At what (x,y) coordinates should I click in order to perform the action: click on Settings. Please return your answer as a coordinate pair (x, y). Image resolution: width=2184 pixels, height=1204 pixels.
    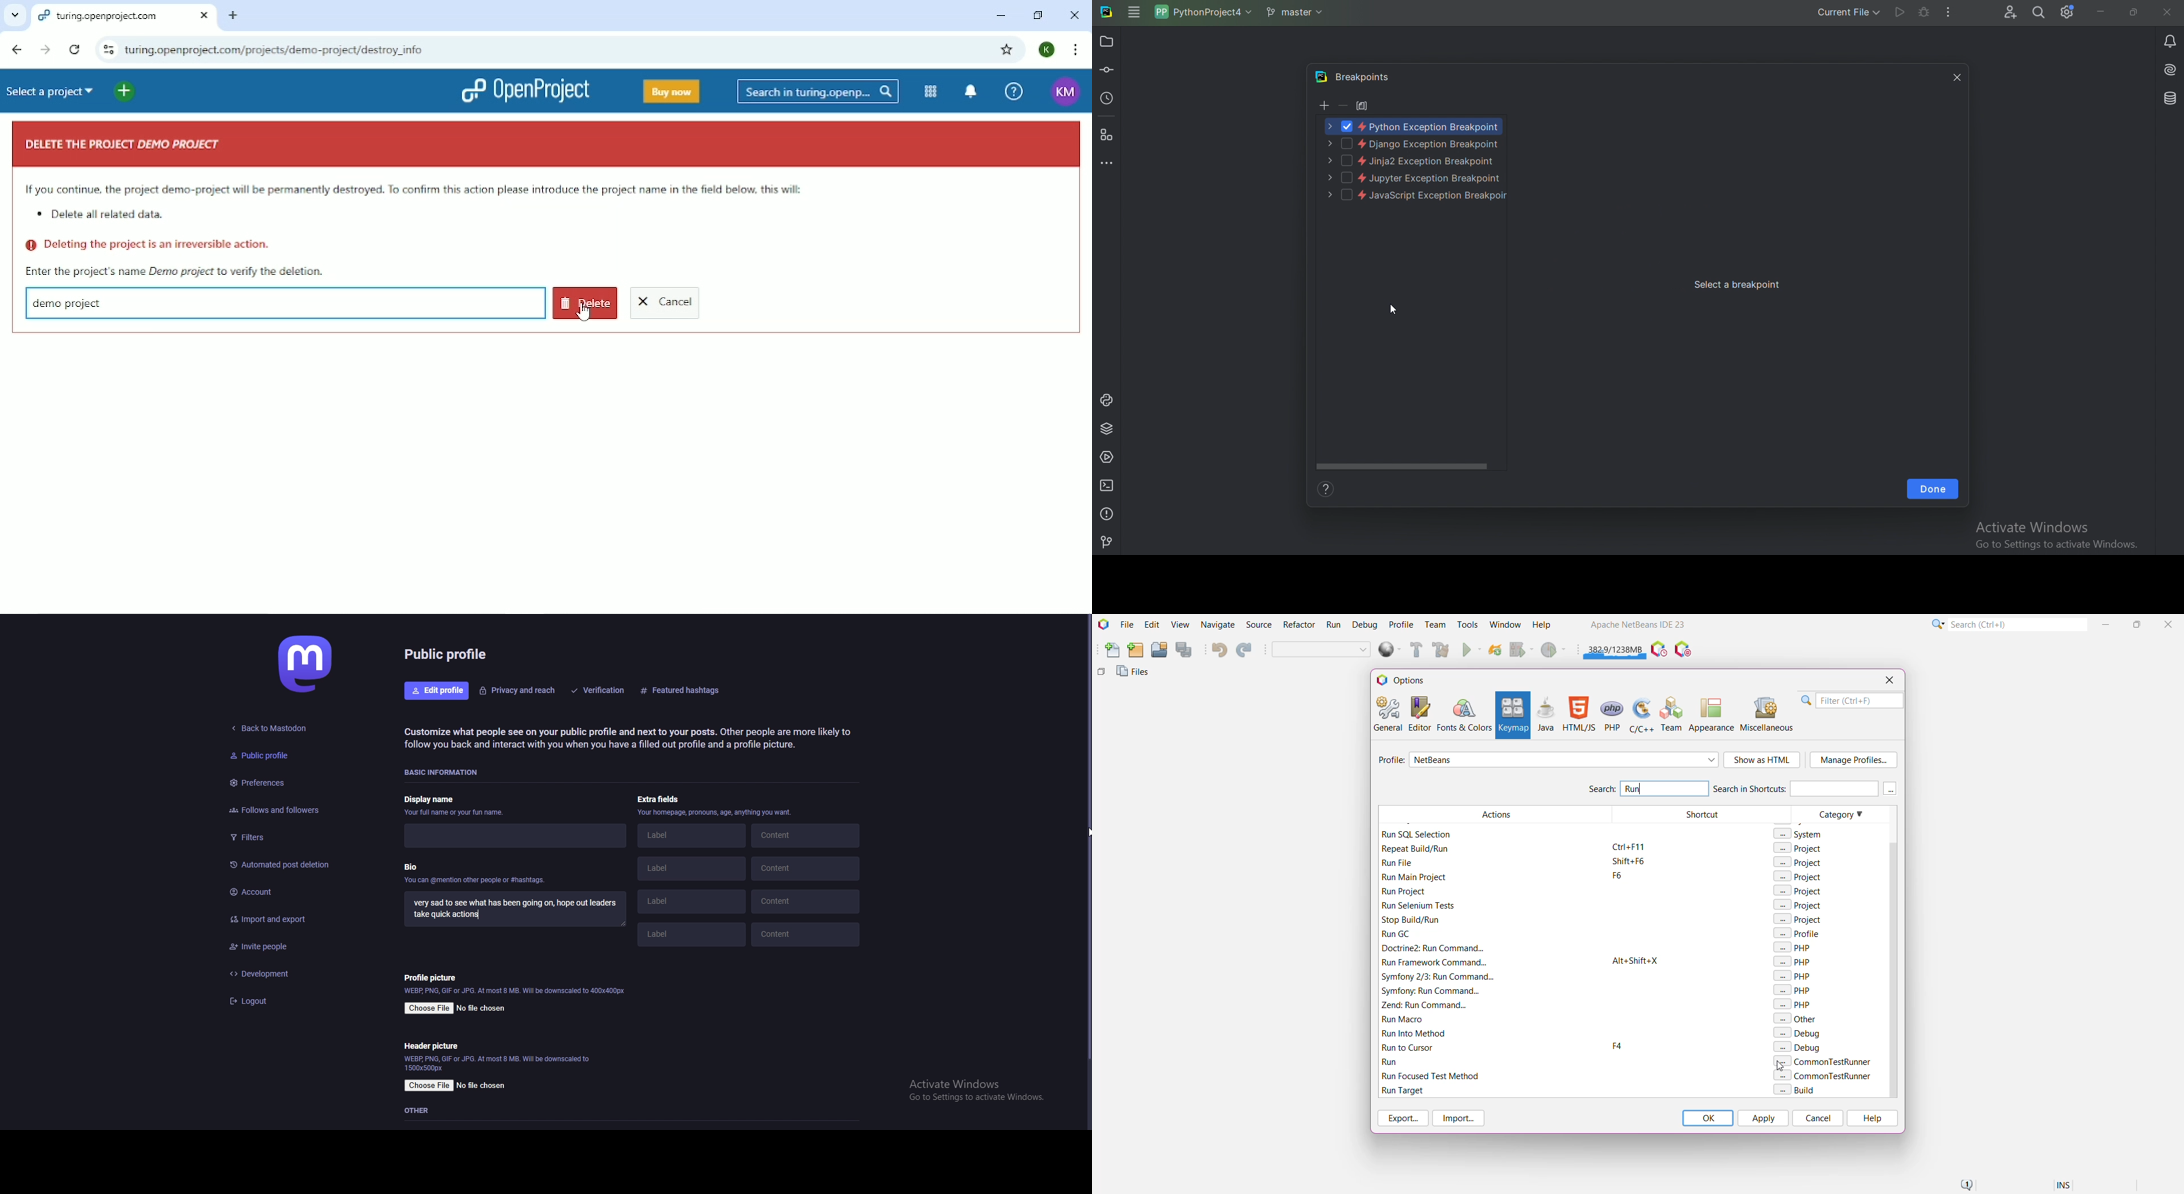
    Looking at the image, I should click on (2067, 13).